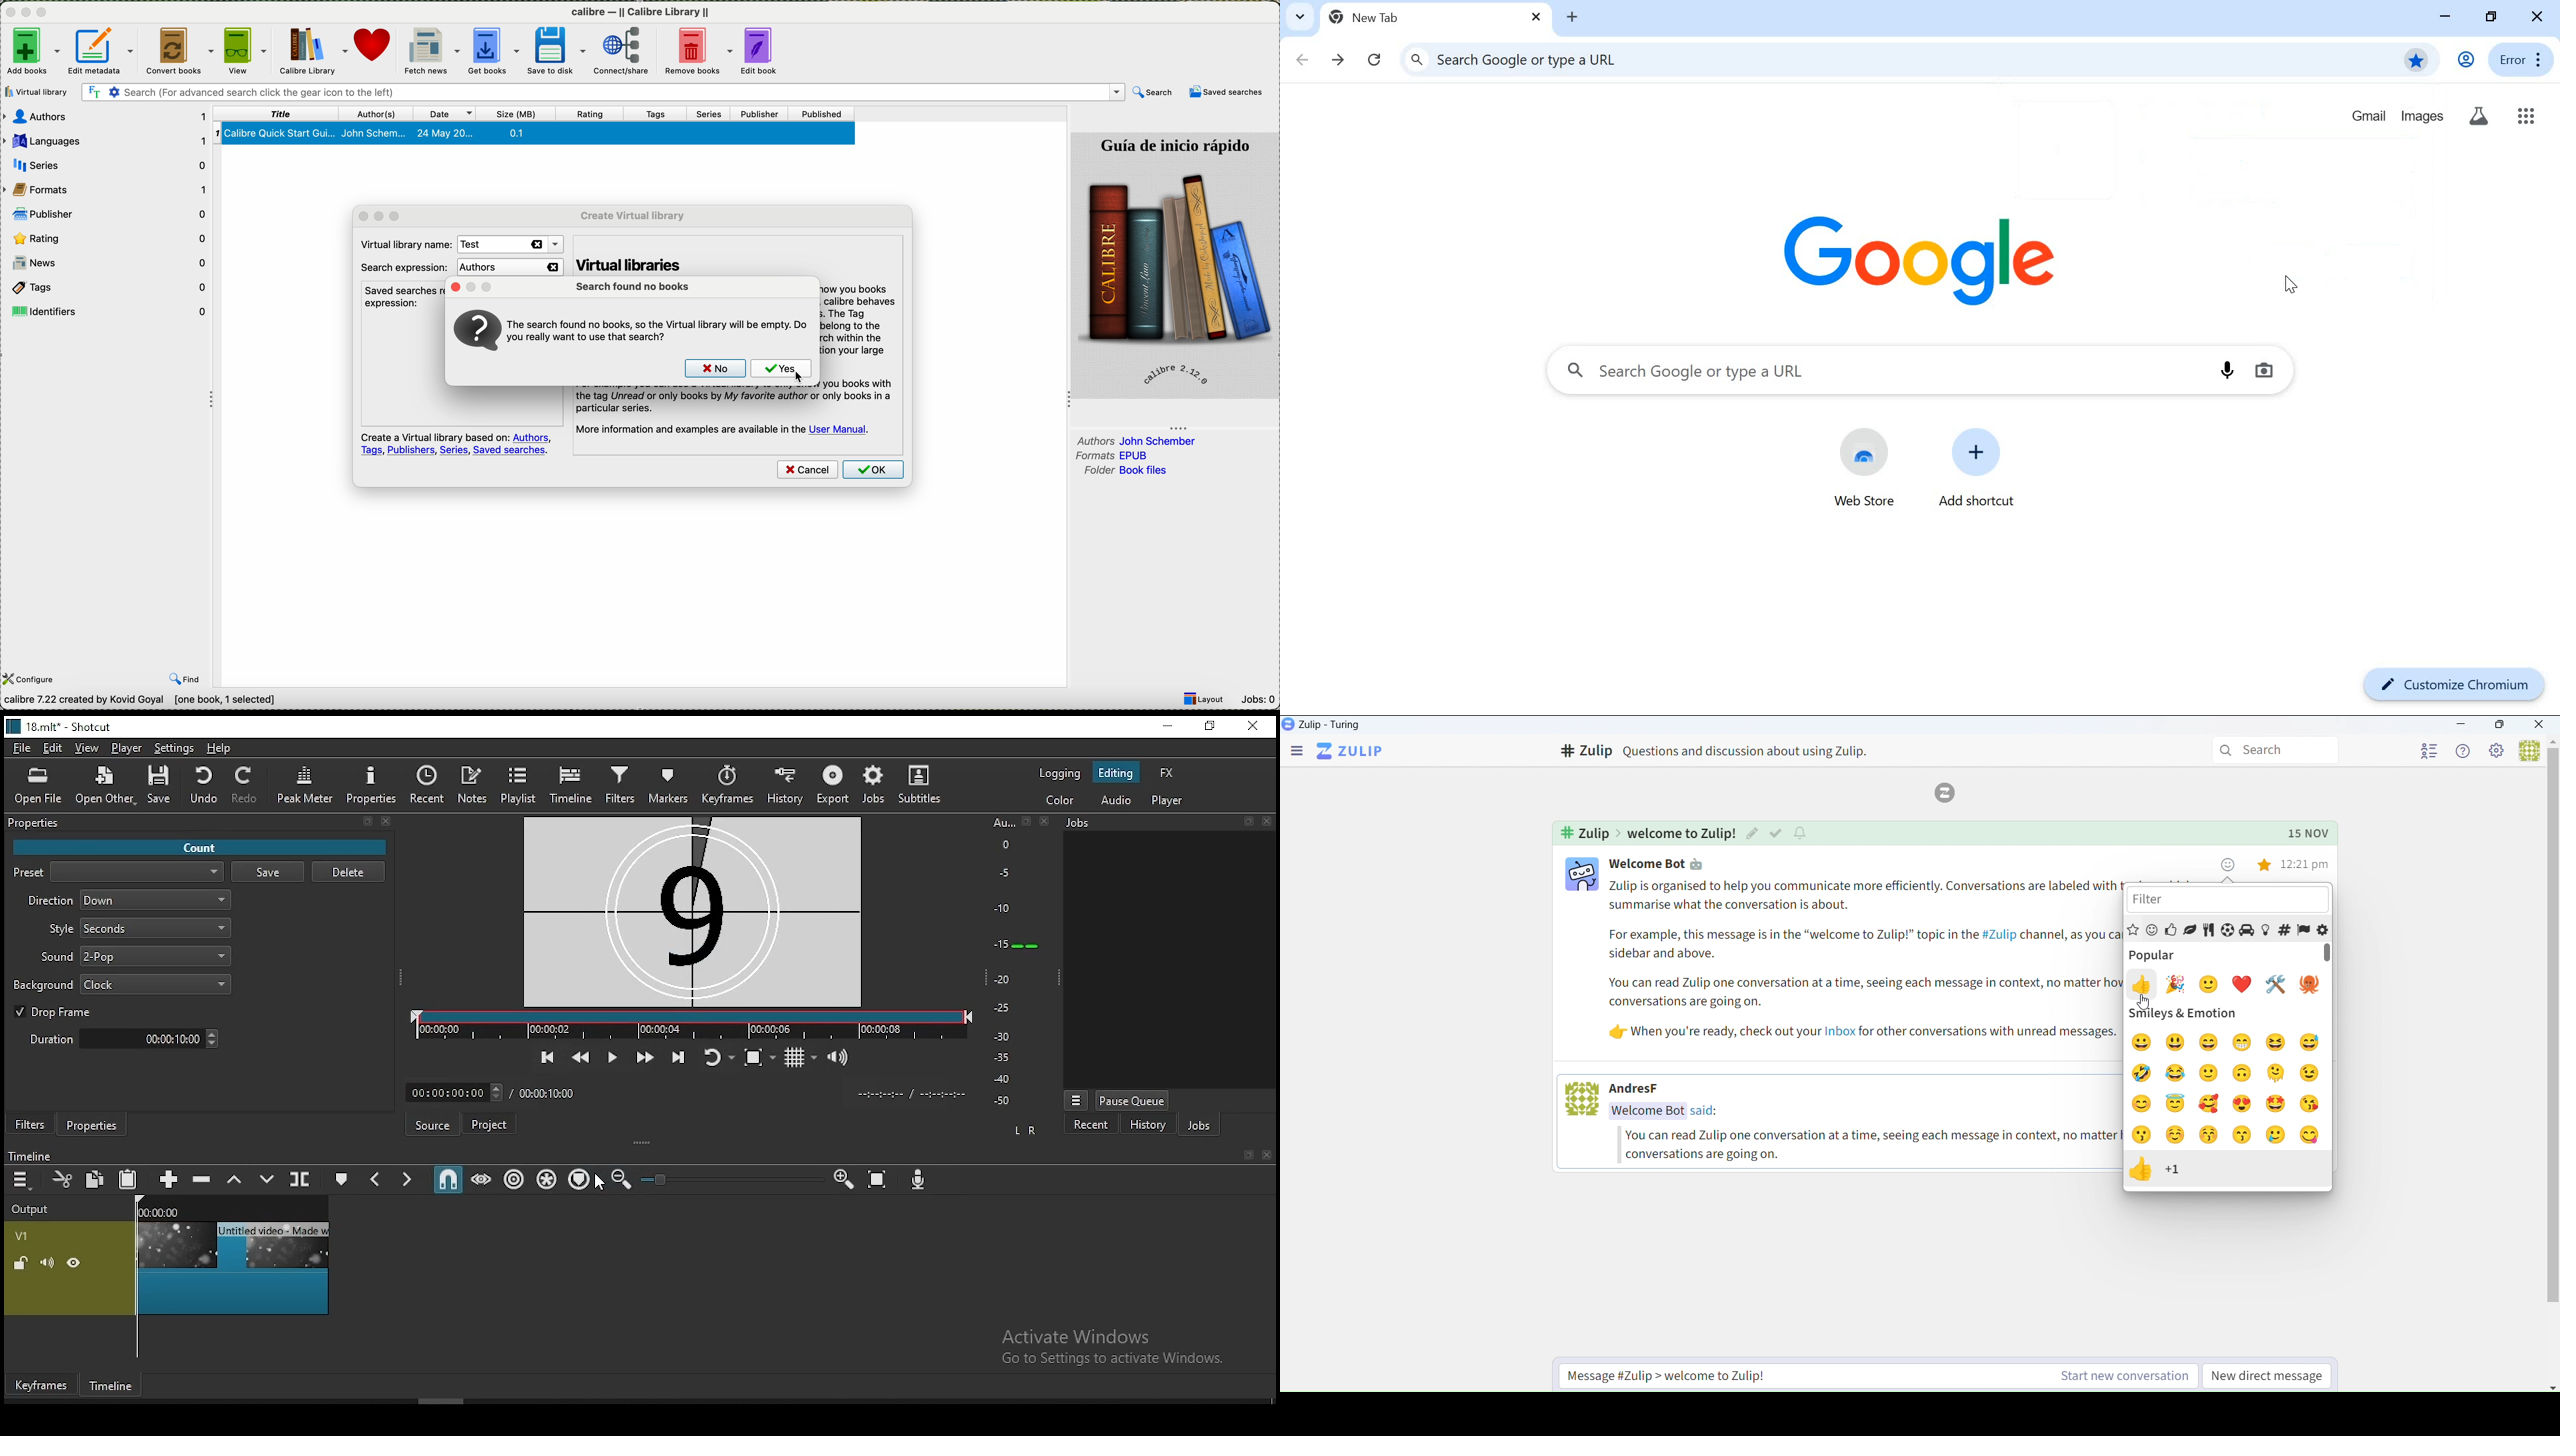 This screenshot has height=1456, width=2576. What do you see at coordinates (2308, 985) in the screenshot?
I see `octopus` at bounding box center [2308, 985].